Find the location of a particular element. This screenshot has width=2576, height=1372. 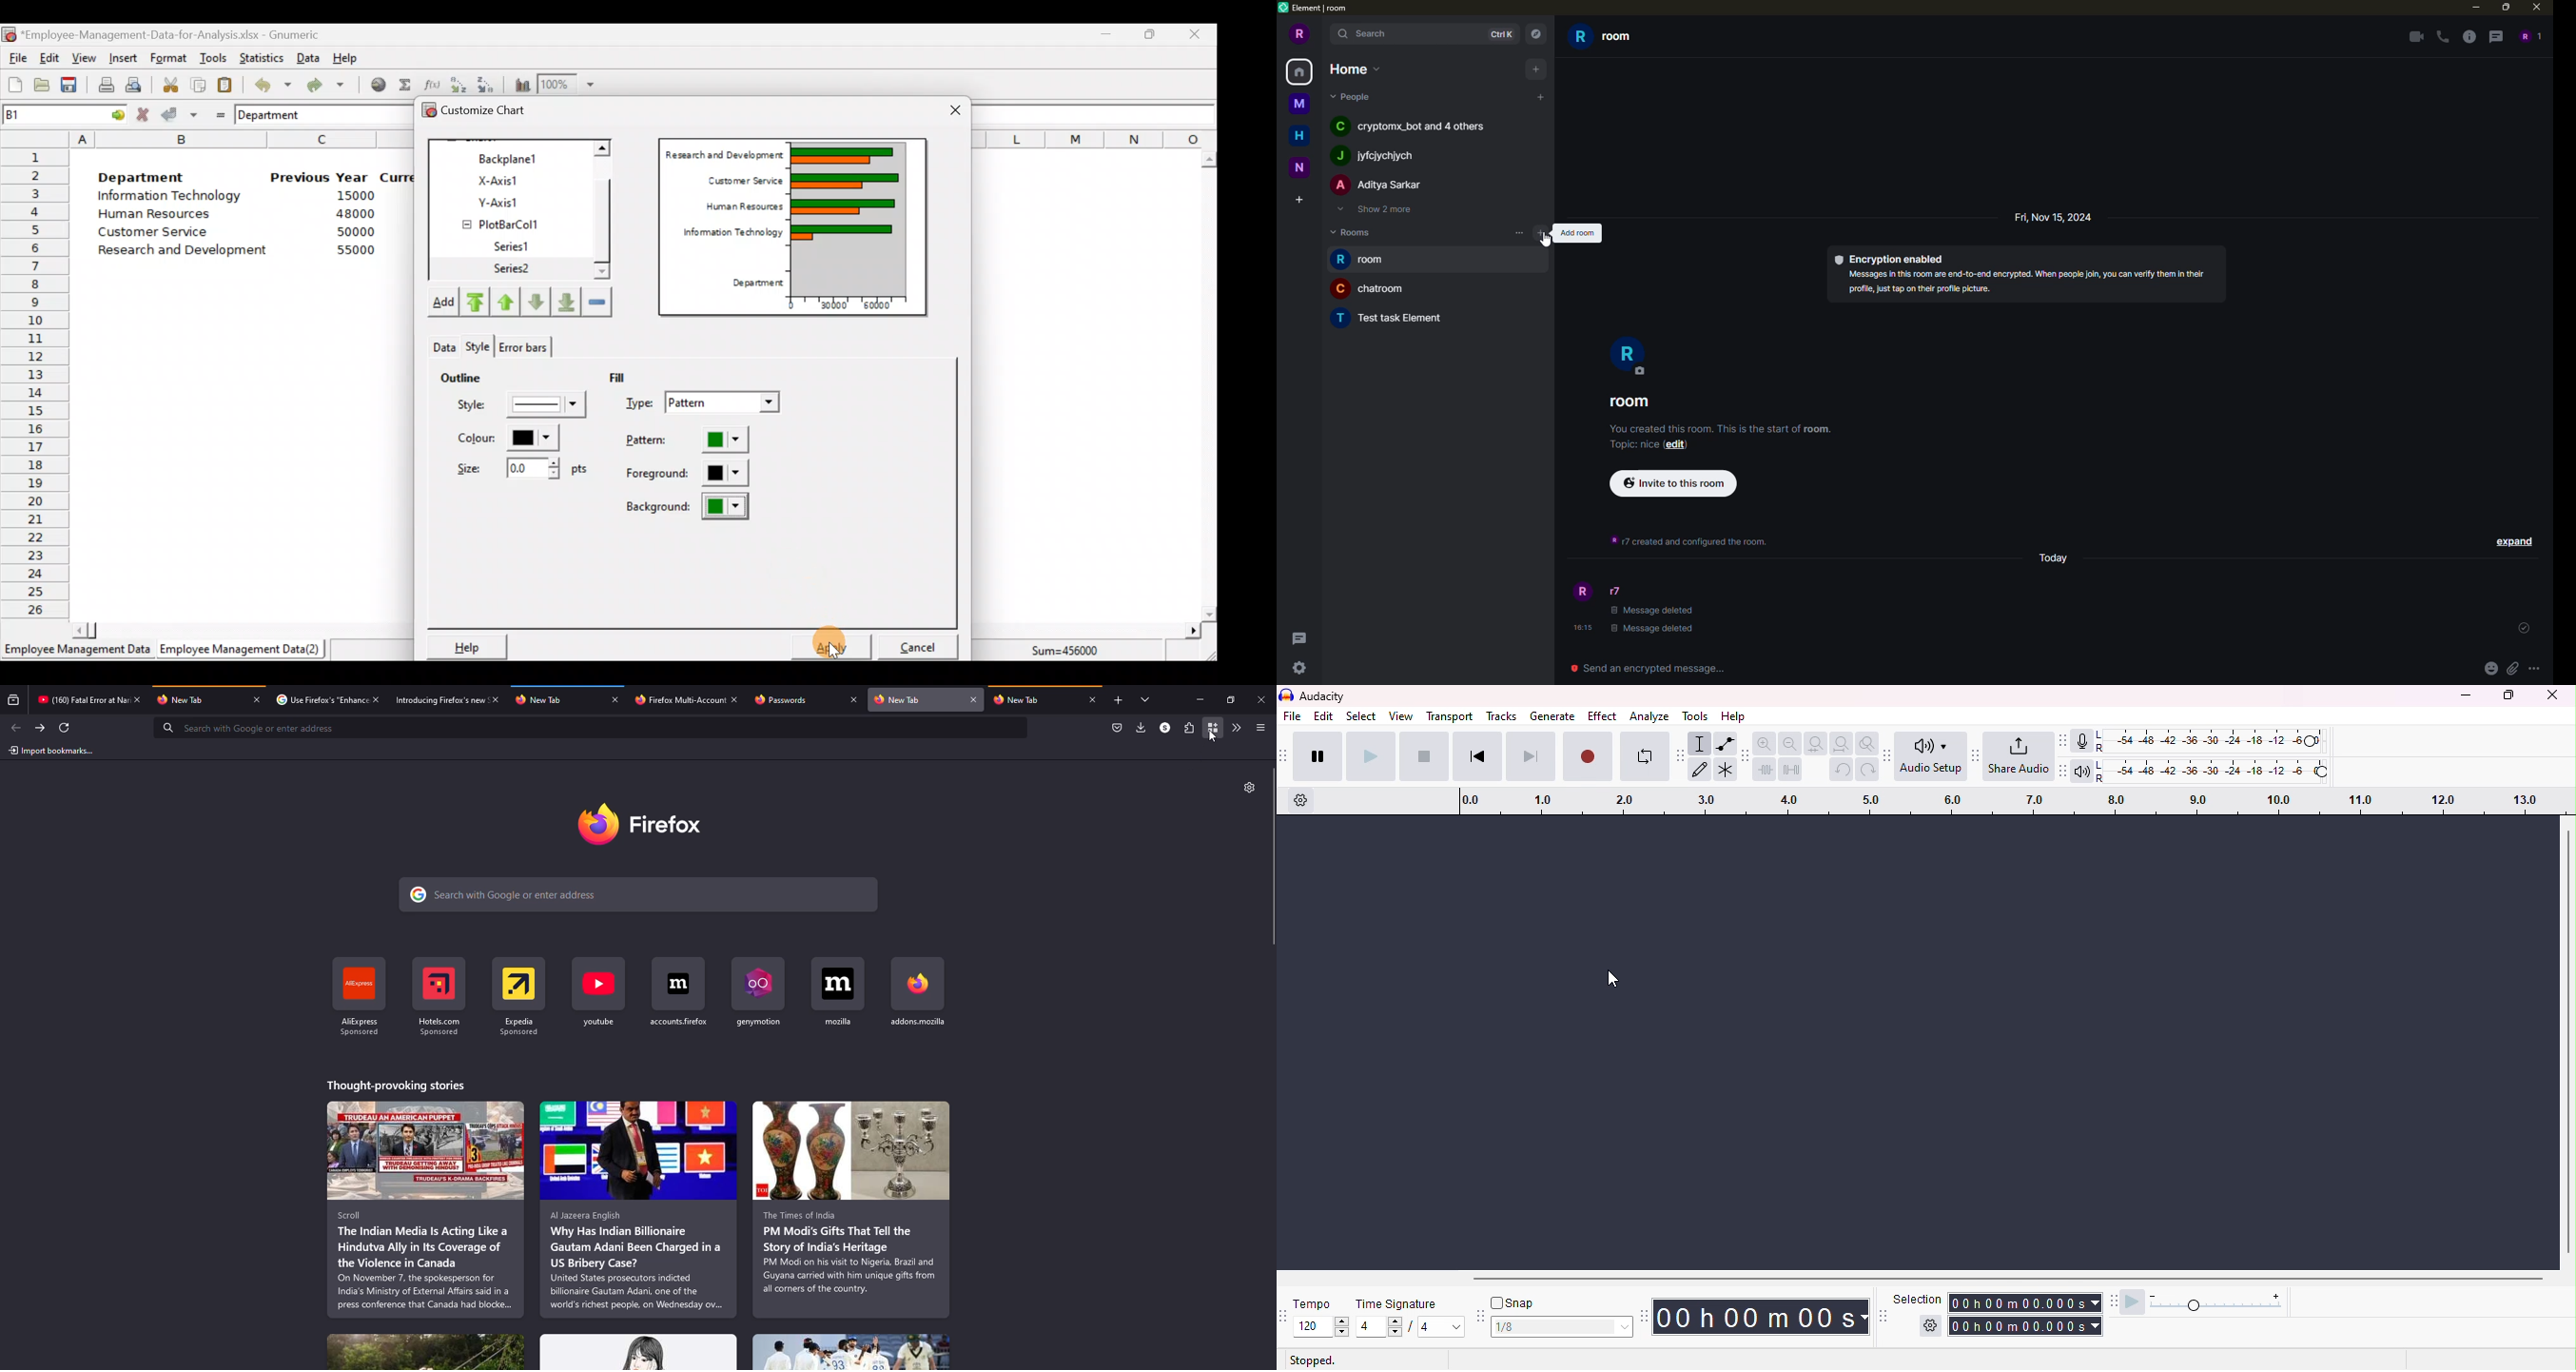

people is located at coordinates (1418, 125).